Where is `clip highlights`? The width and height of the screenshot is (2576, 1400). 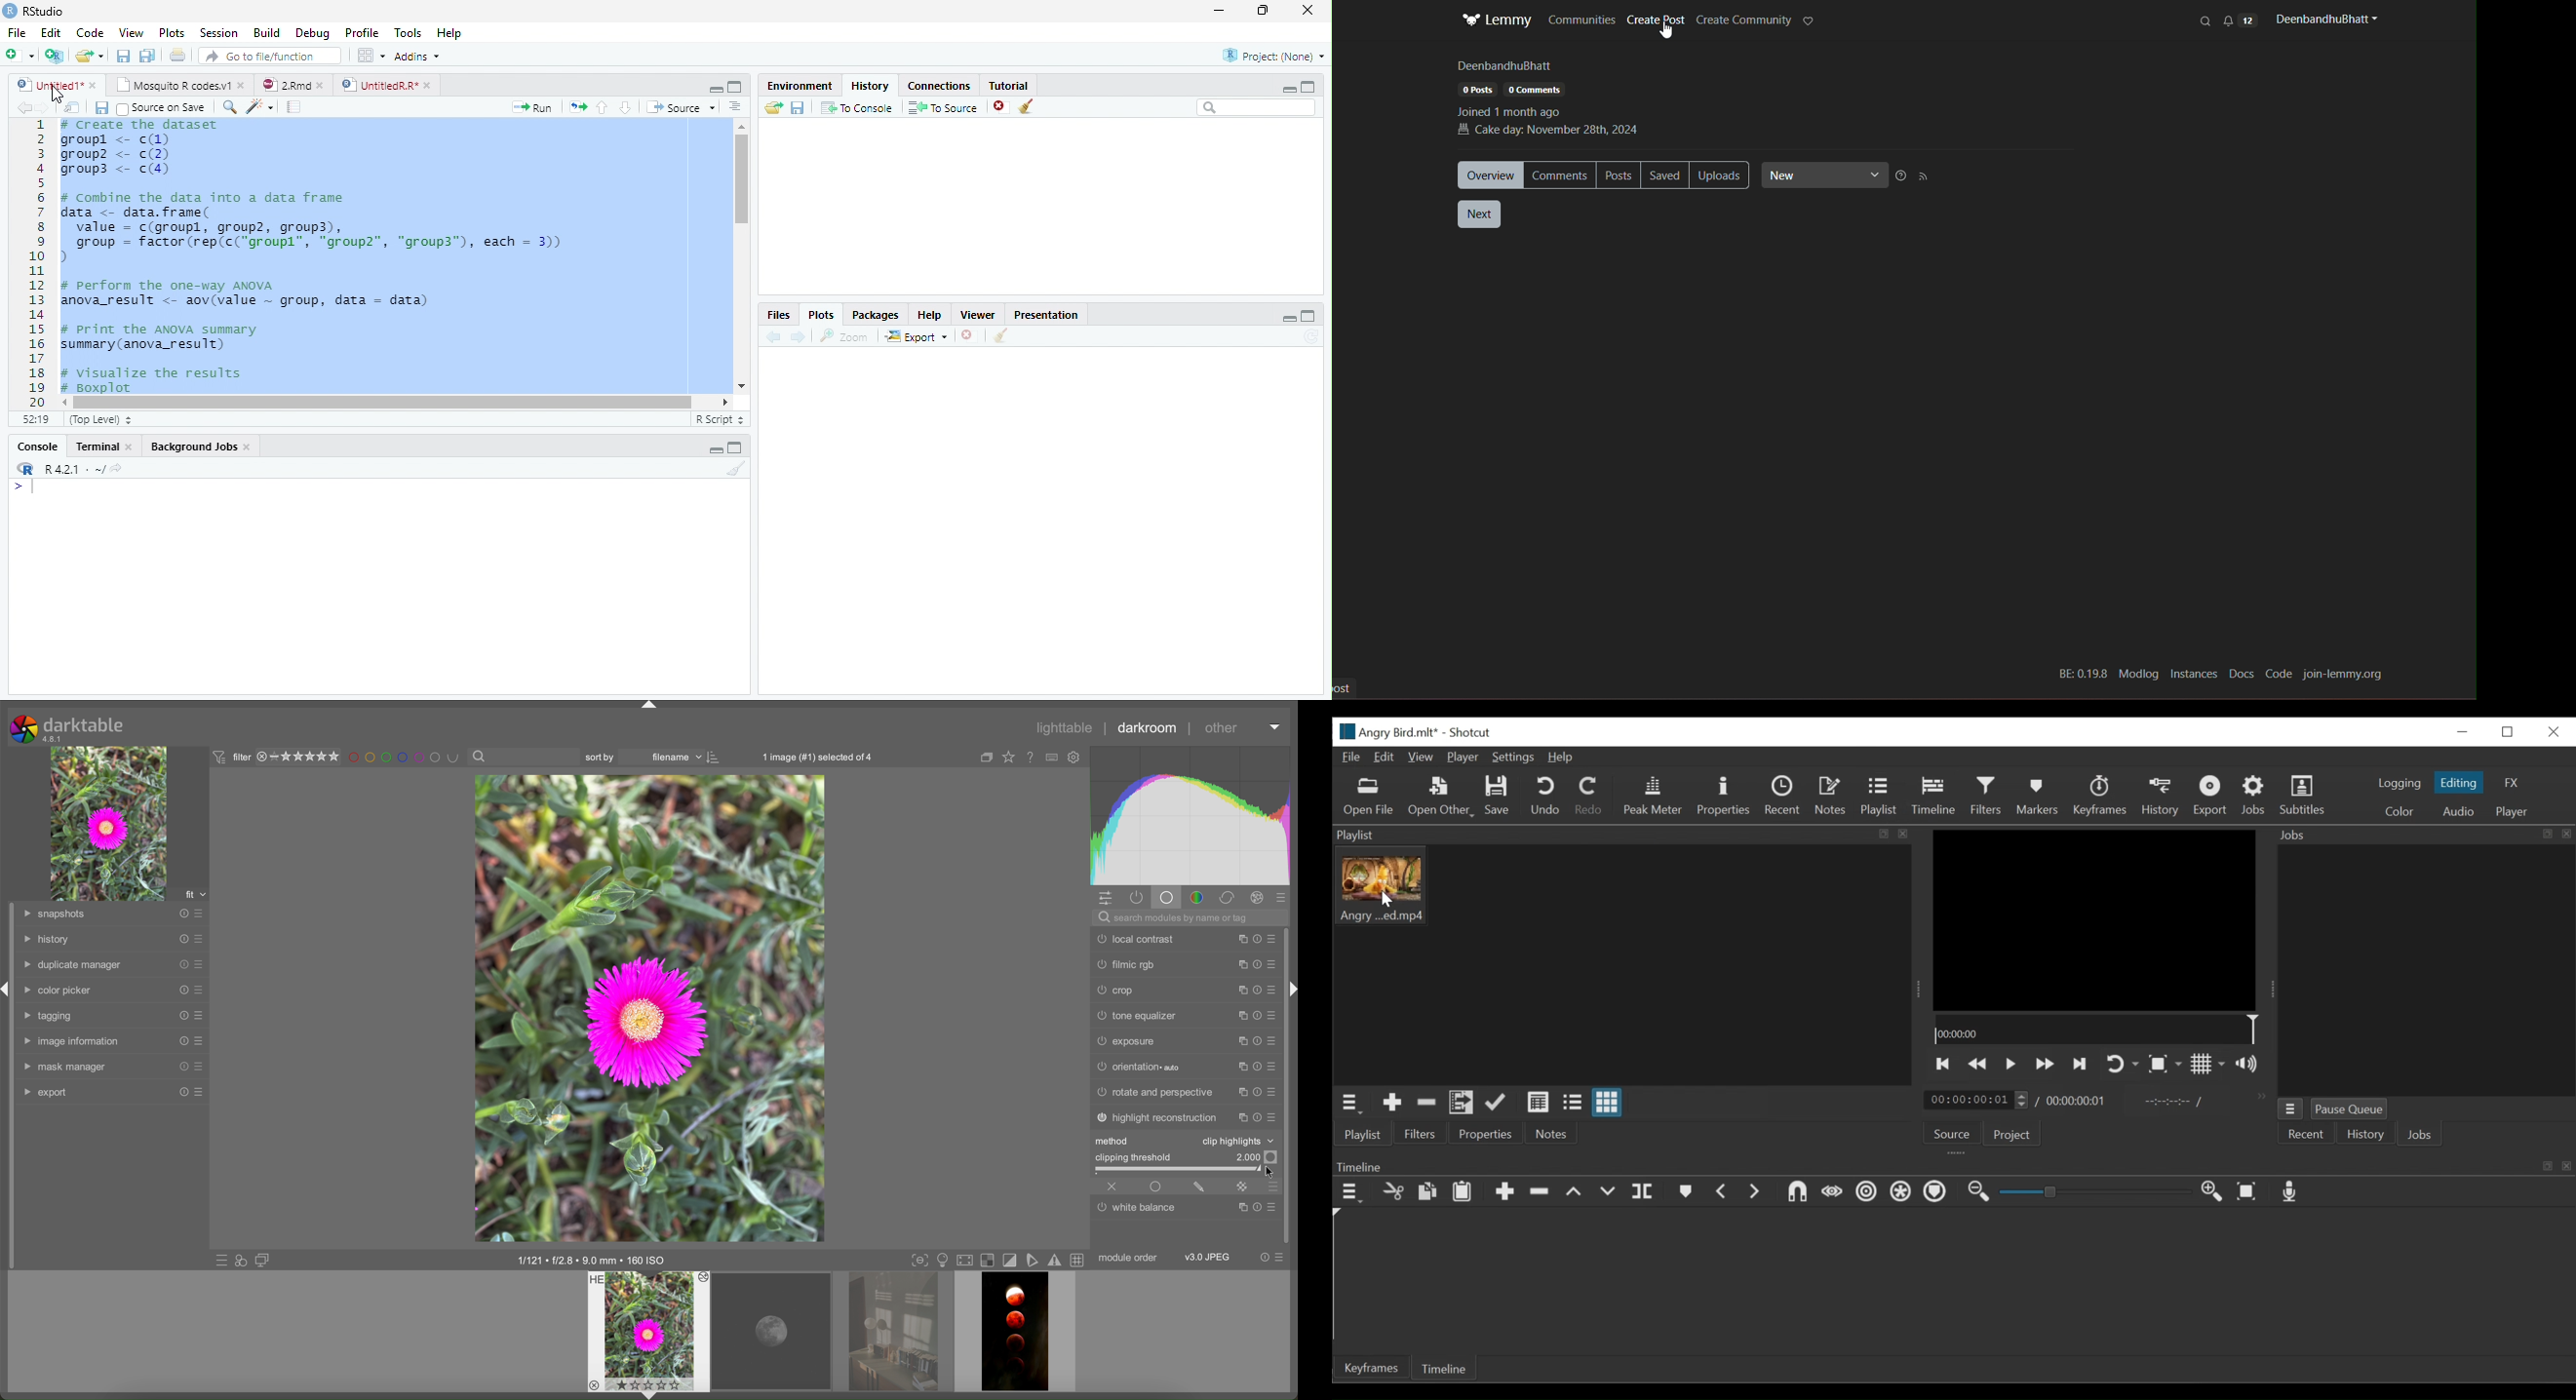 clip highlights is located at coordinates (1236, 1140).